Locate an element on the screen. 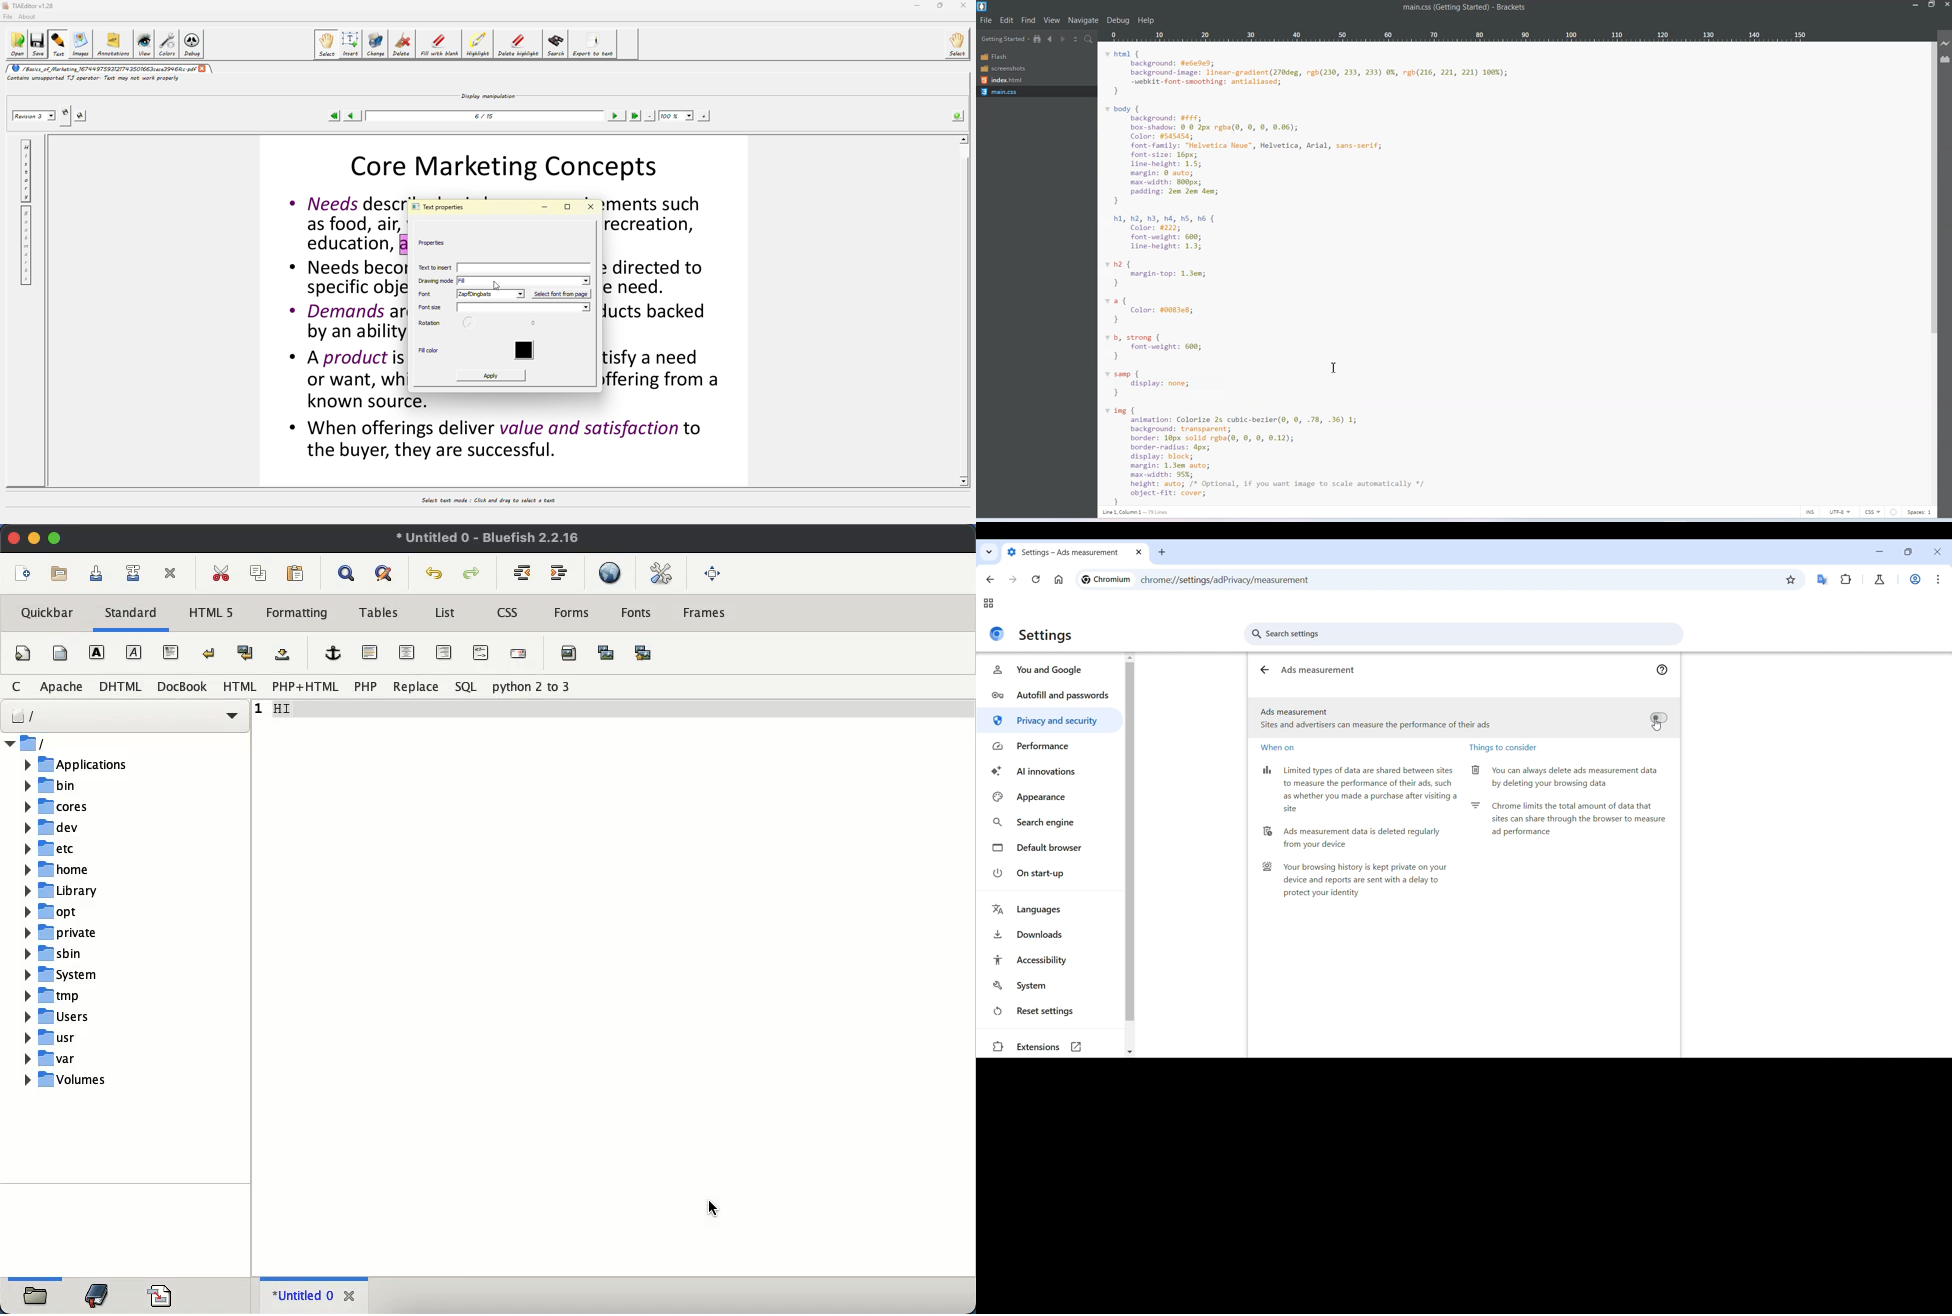  Close interface is located at coordinates (1938, 551).